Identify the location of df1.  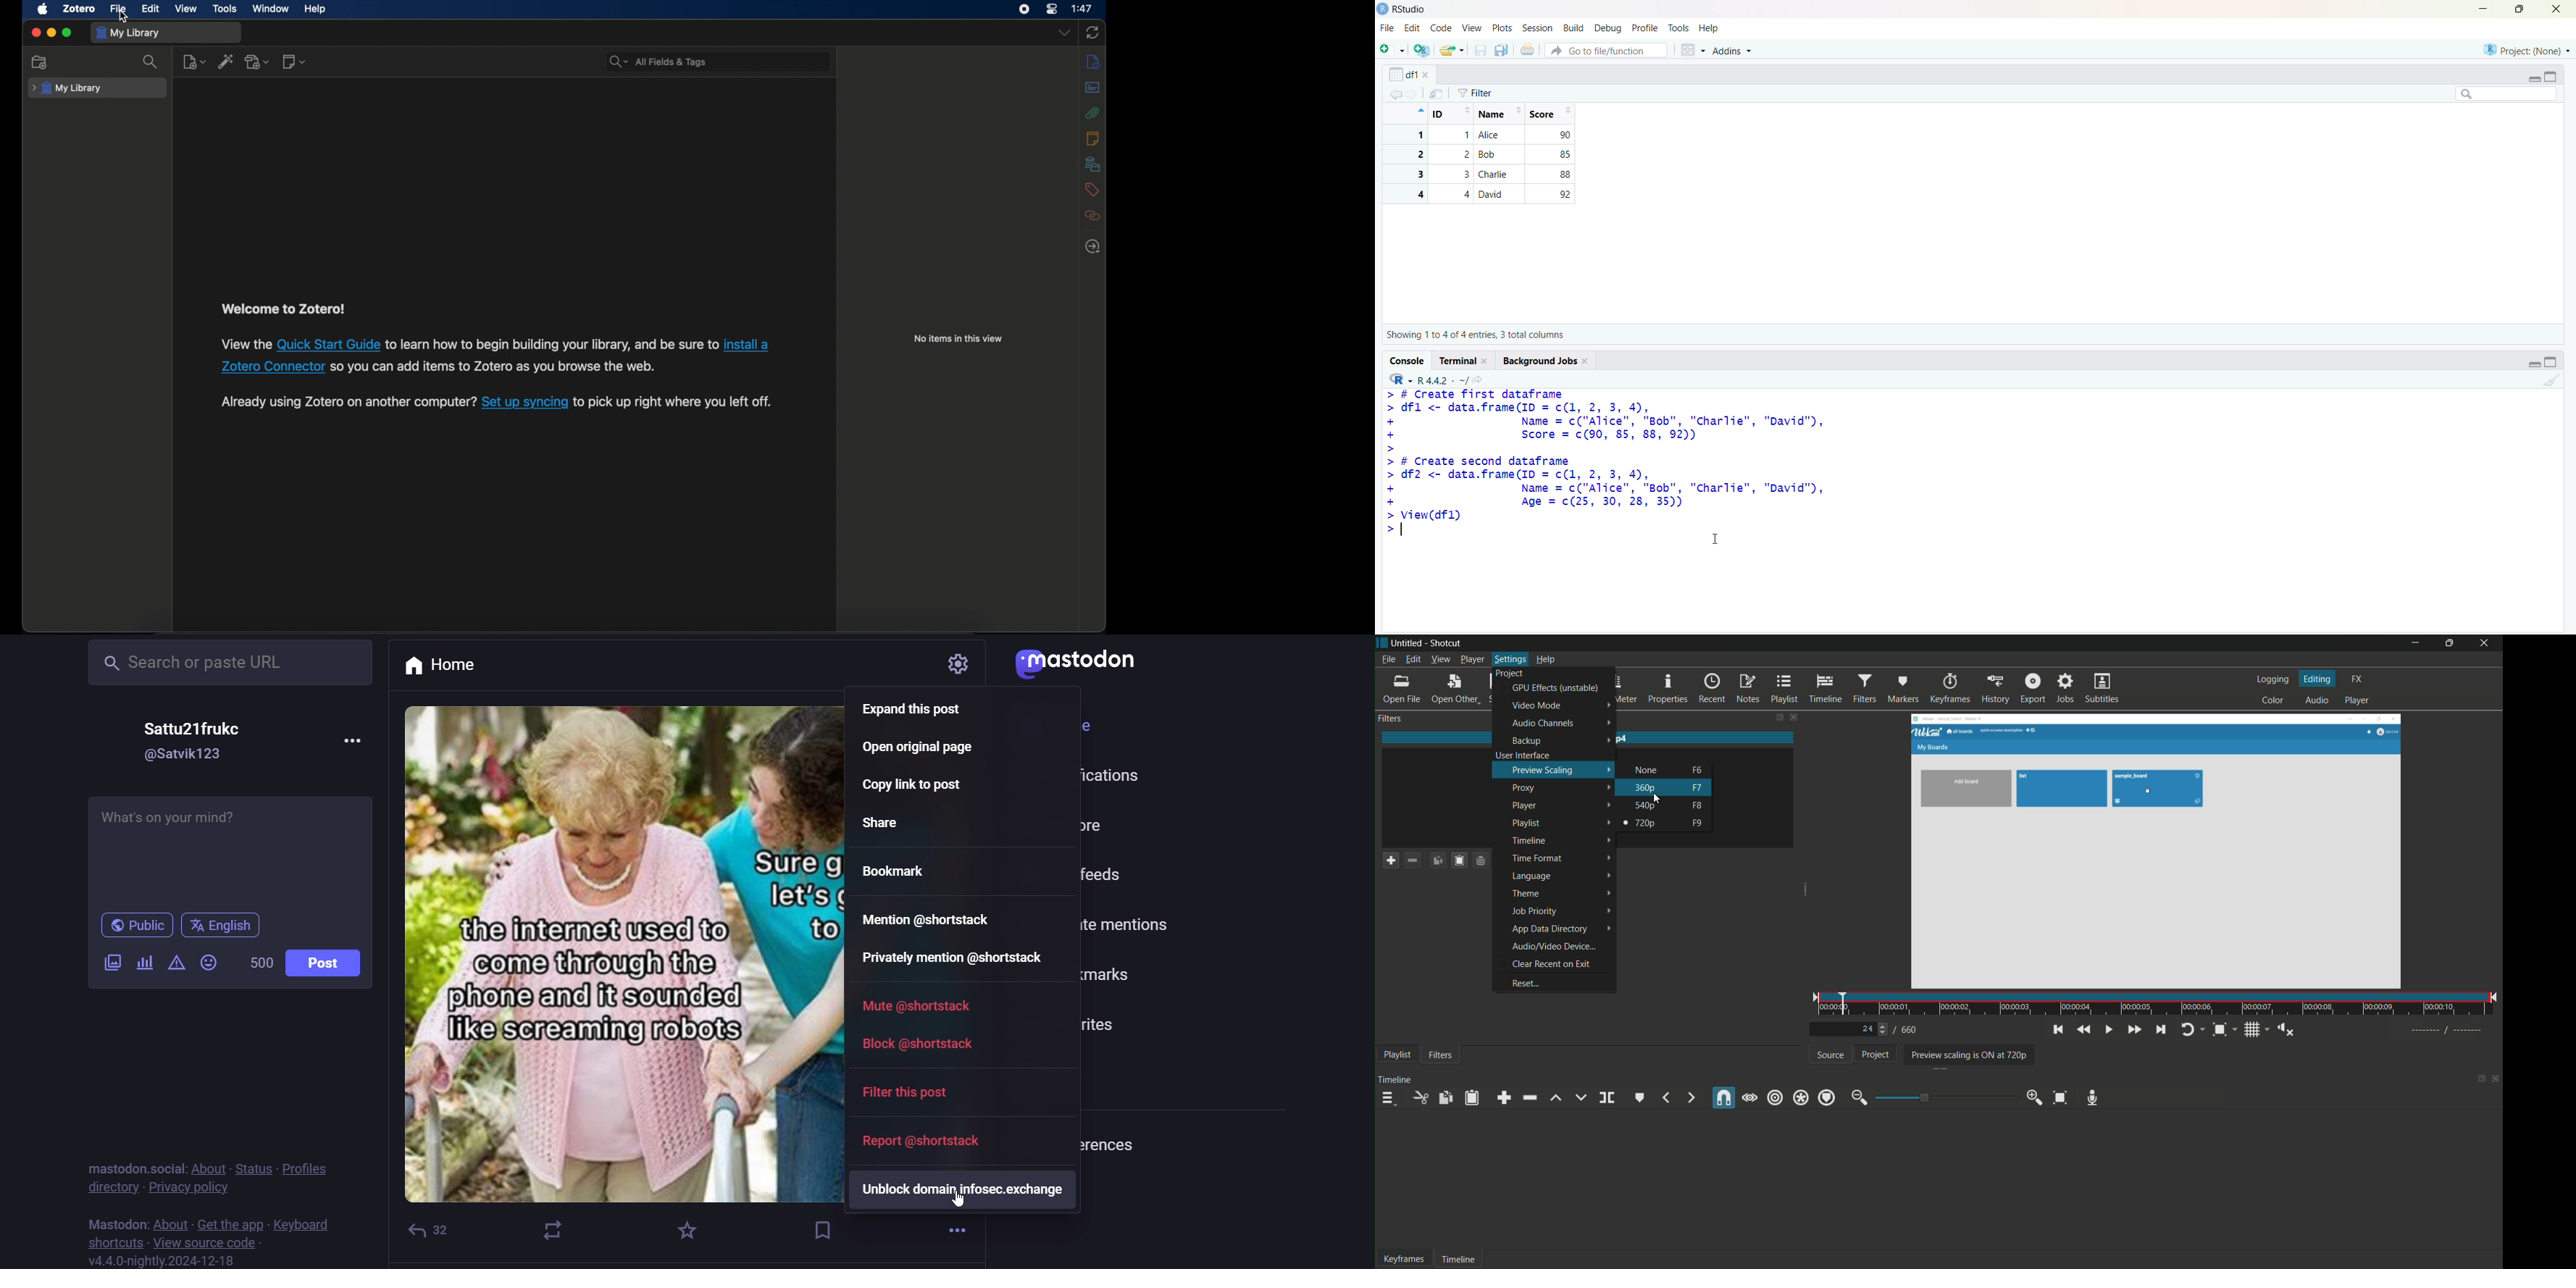
(1403, 74).